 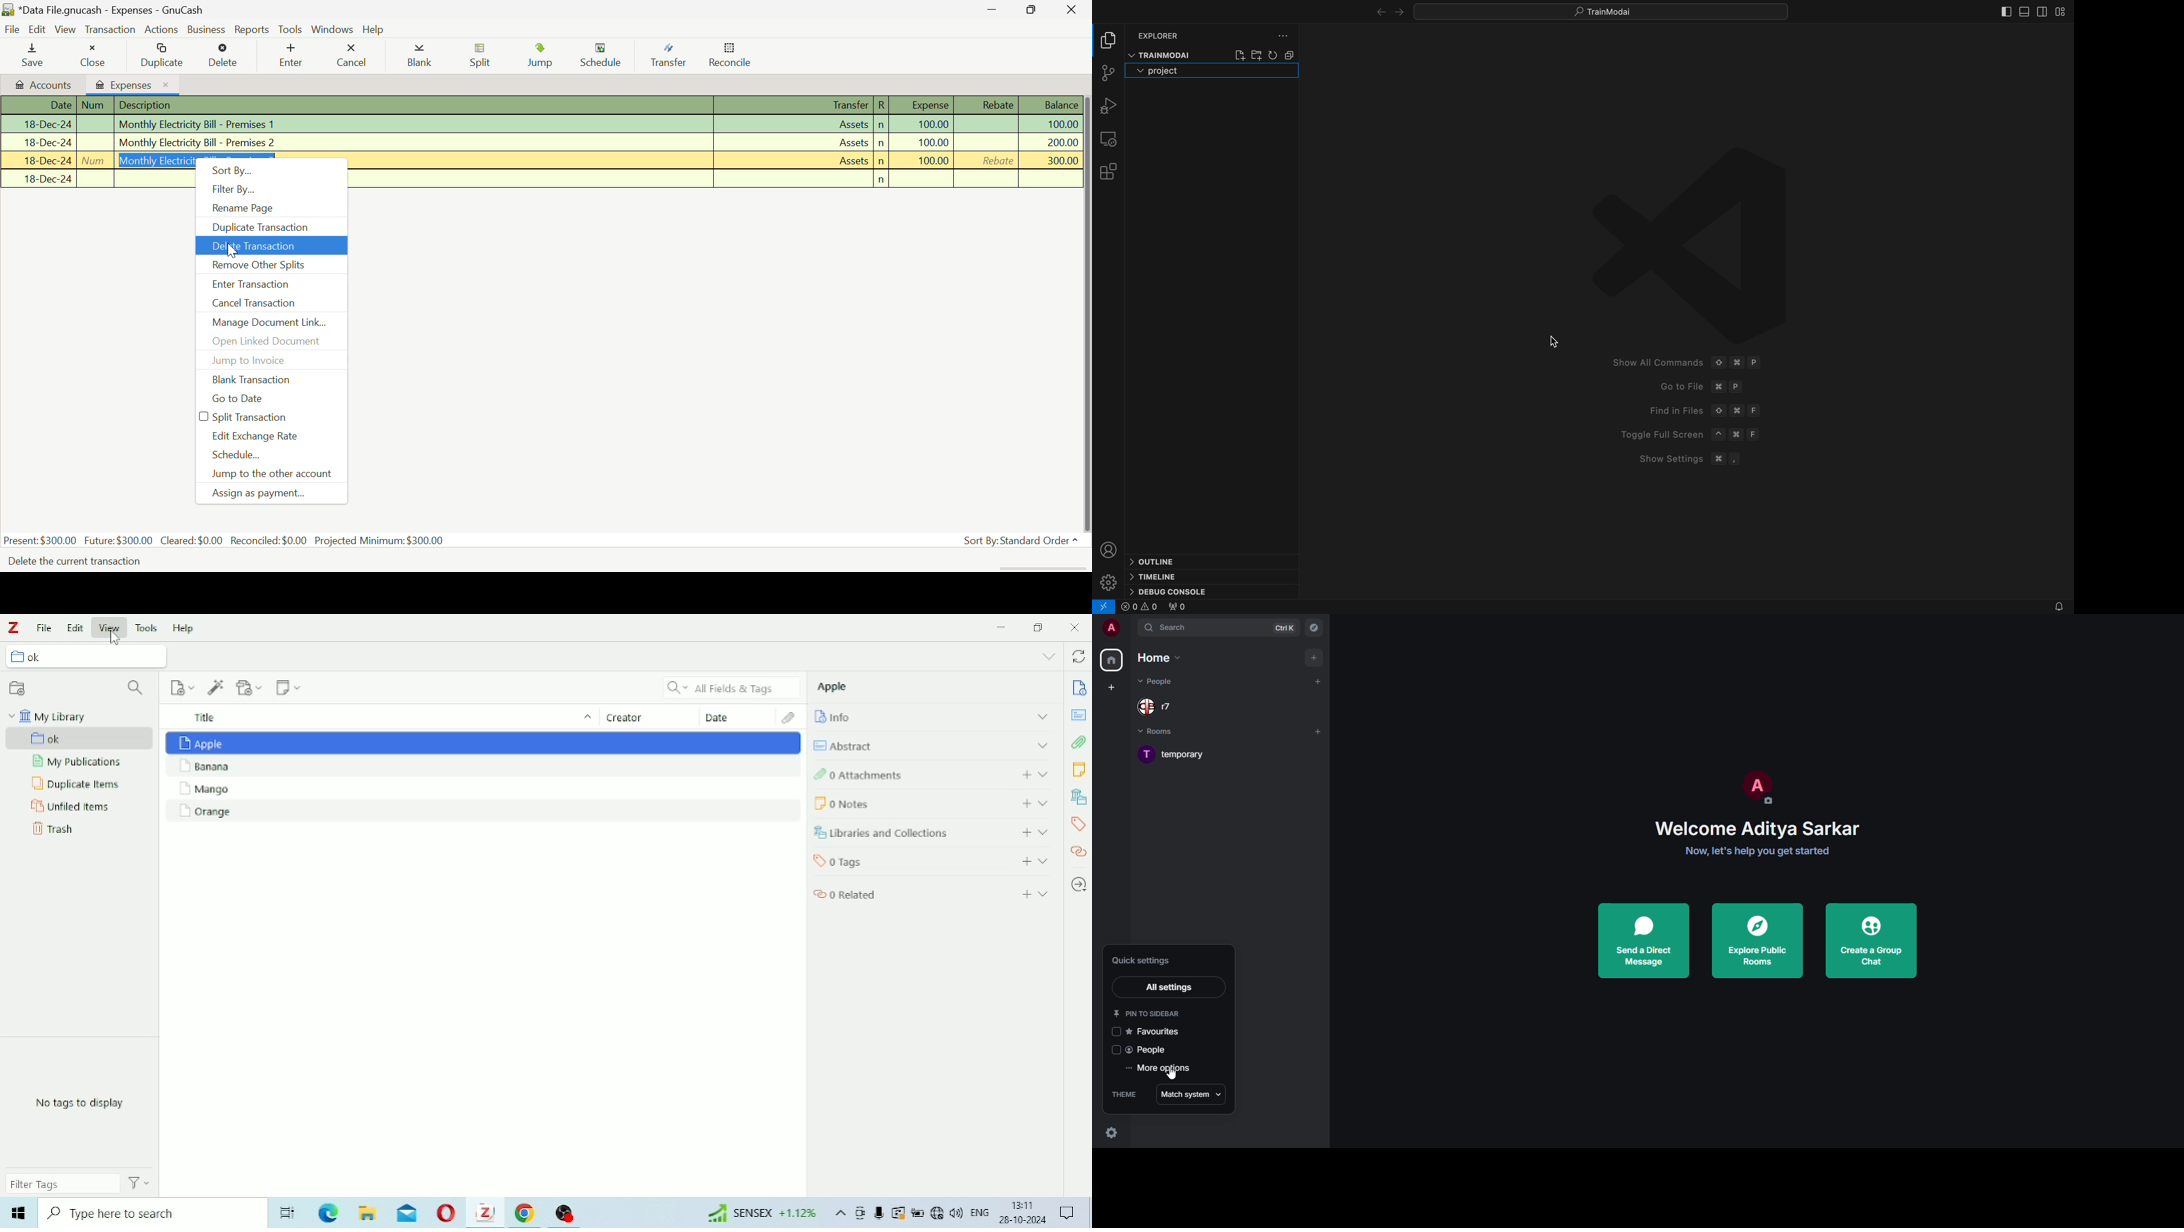 What do you see at coordinates (635, 718) in the screenshot?
I see `Creator` at bounding box center [635, 718].